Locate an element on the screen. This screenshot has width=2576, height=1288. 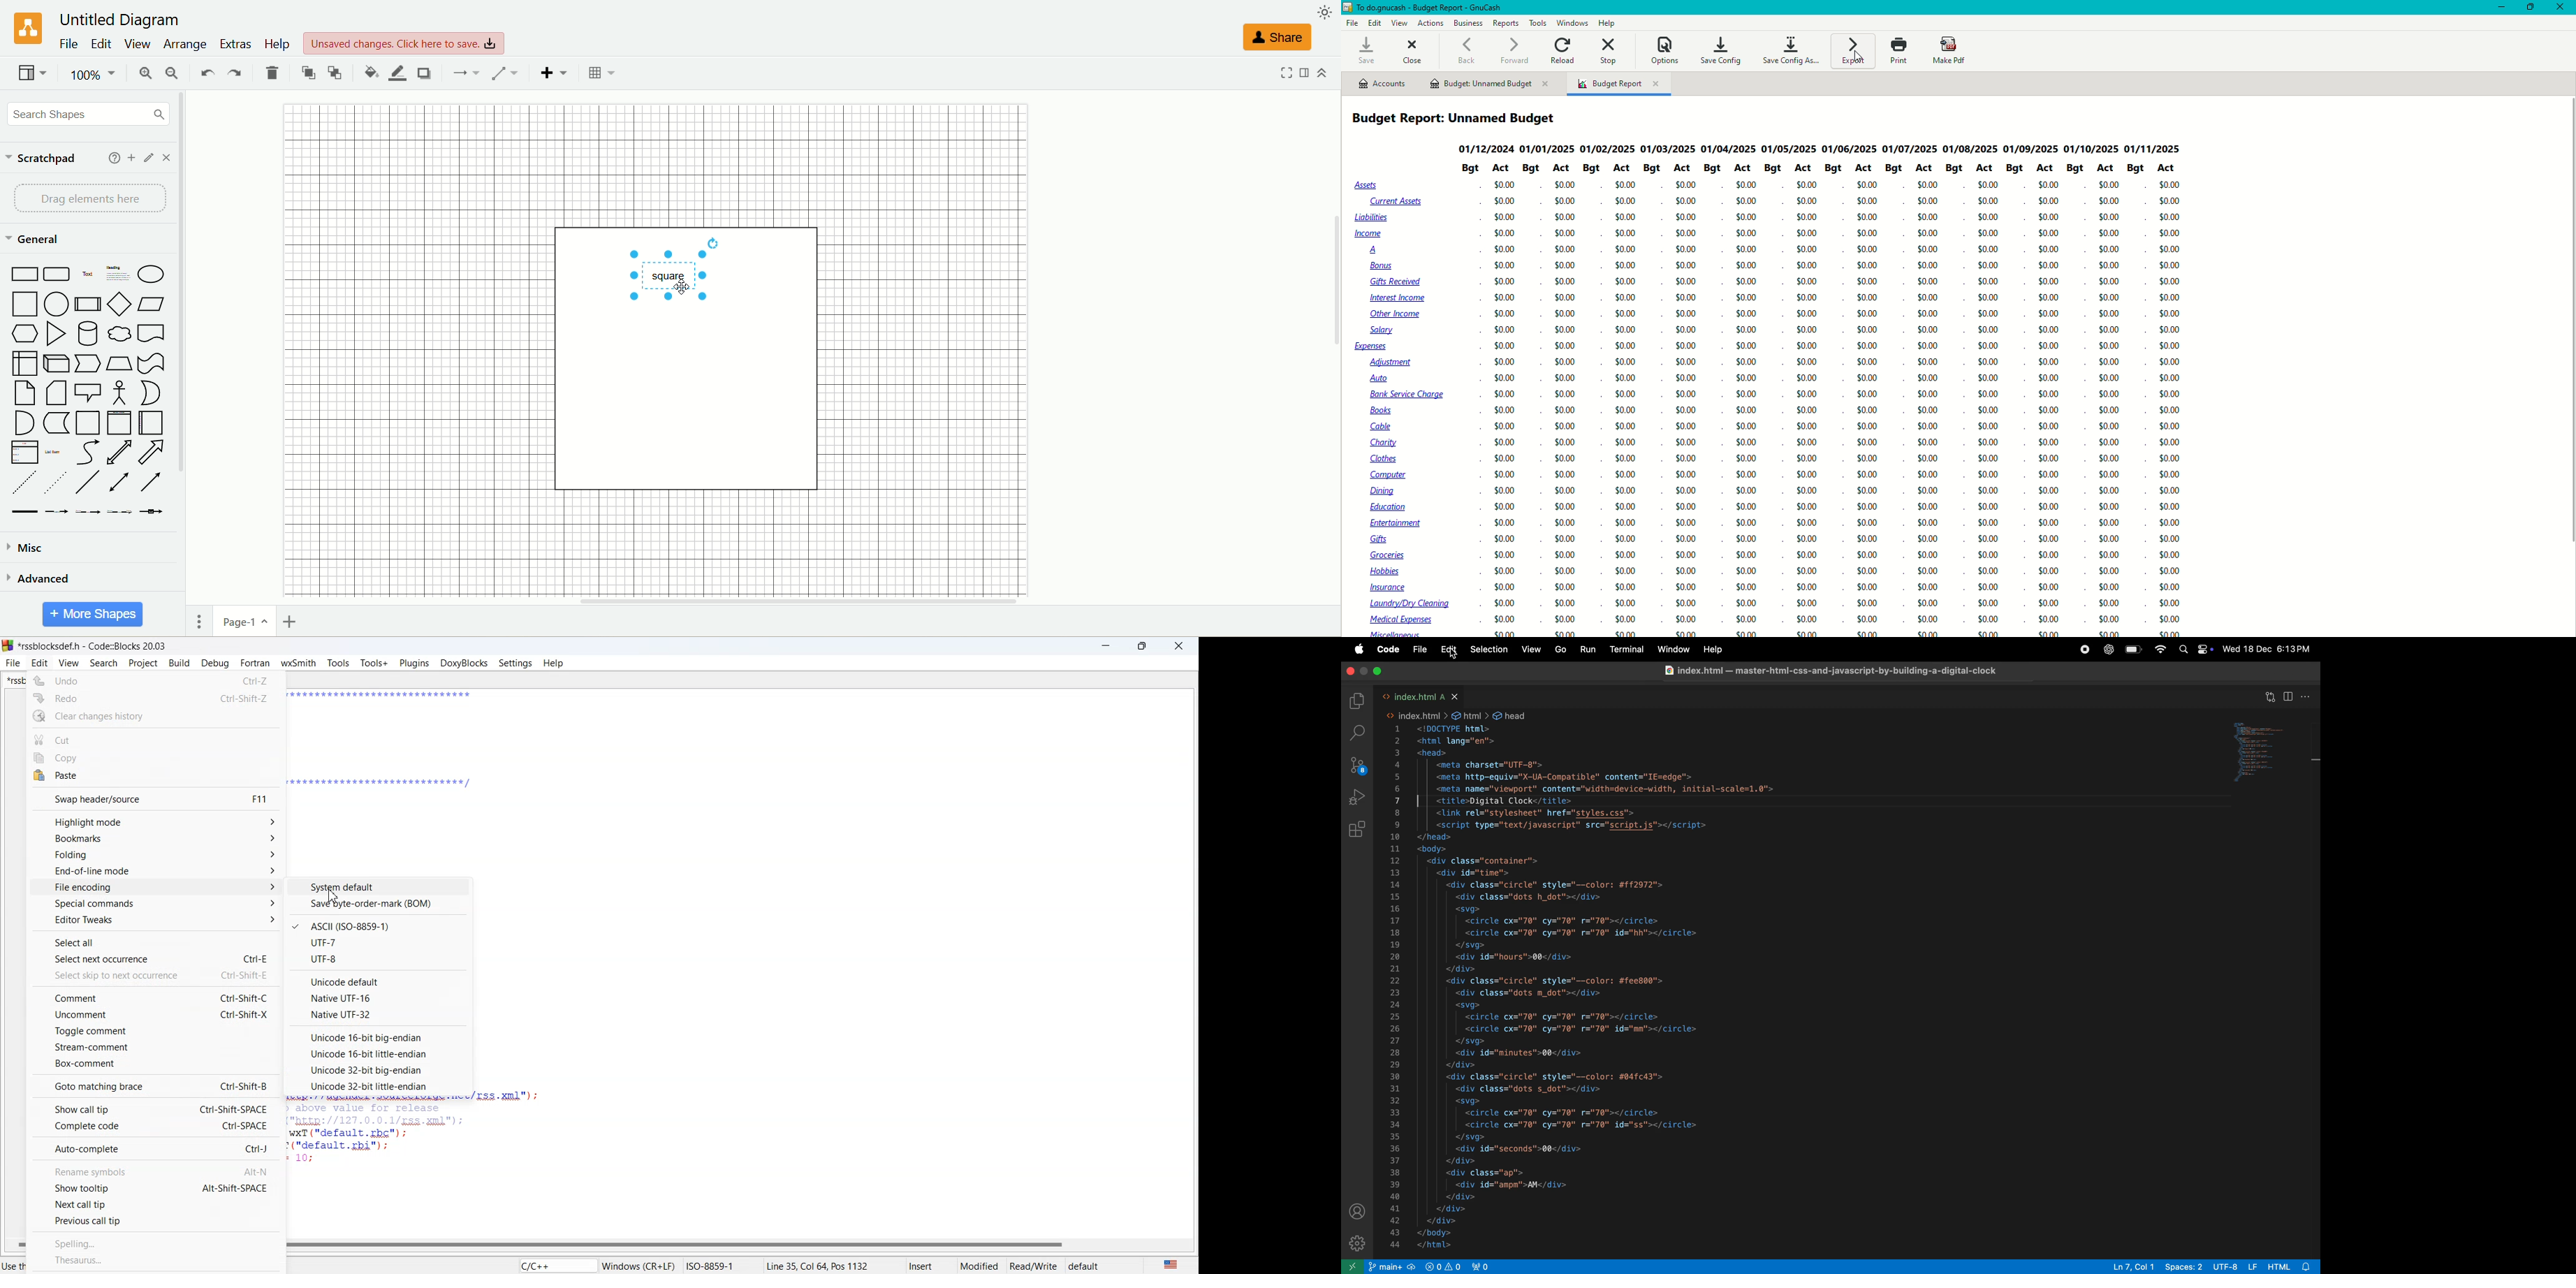
$0.00 is located at coordinates (2051, 378).